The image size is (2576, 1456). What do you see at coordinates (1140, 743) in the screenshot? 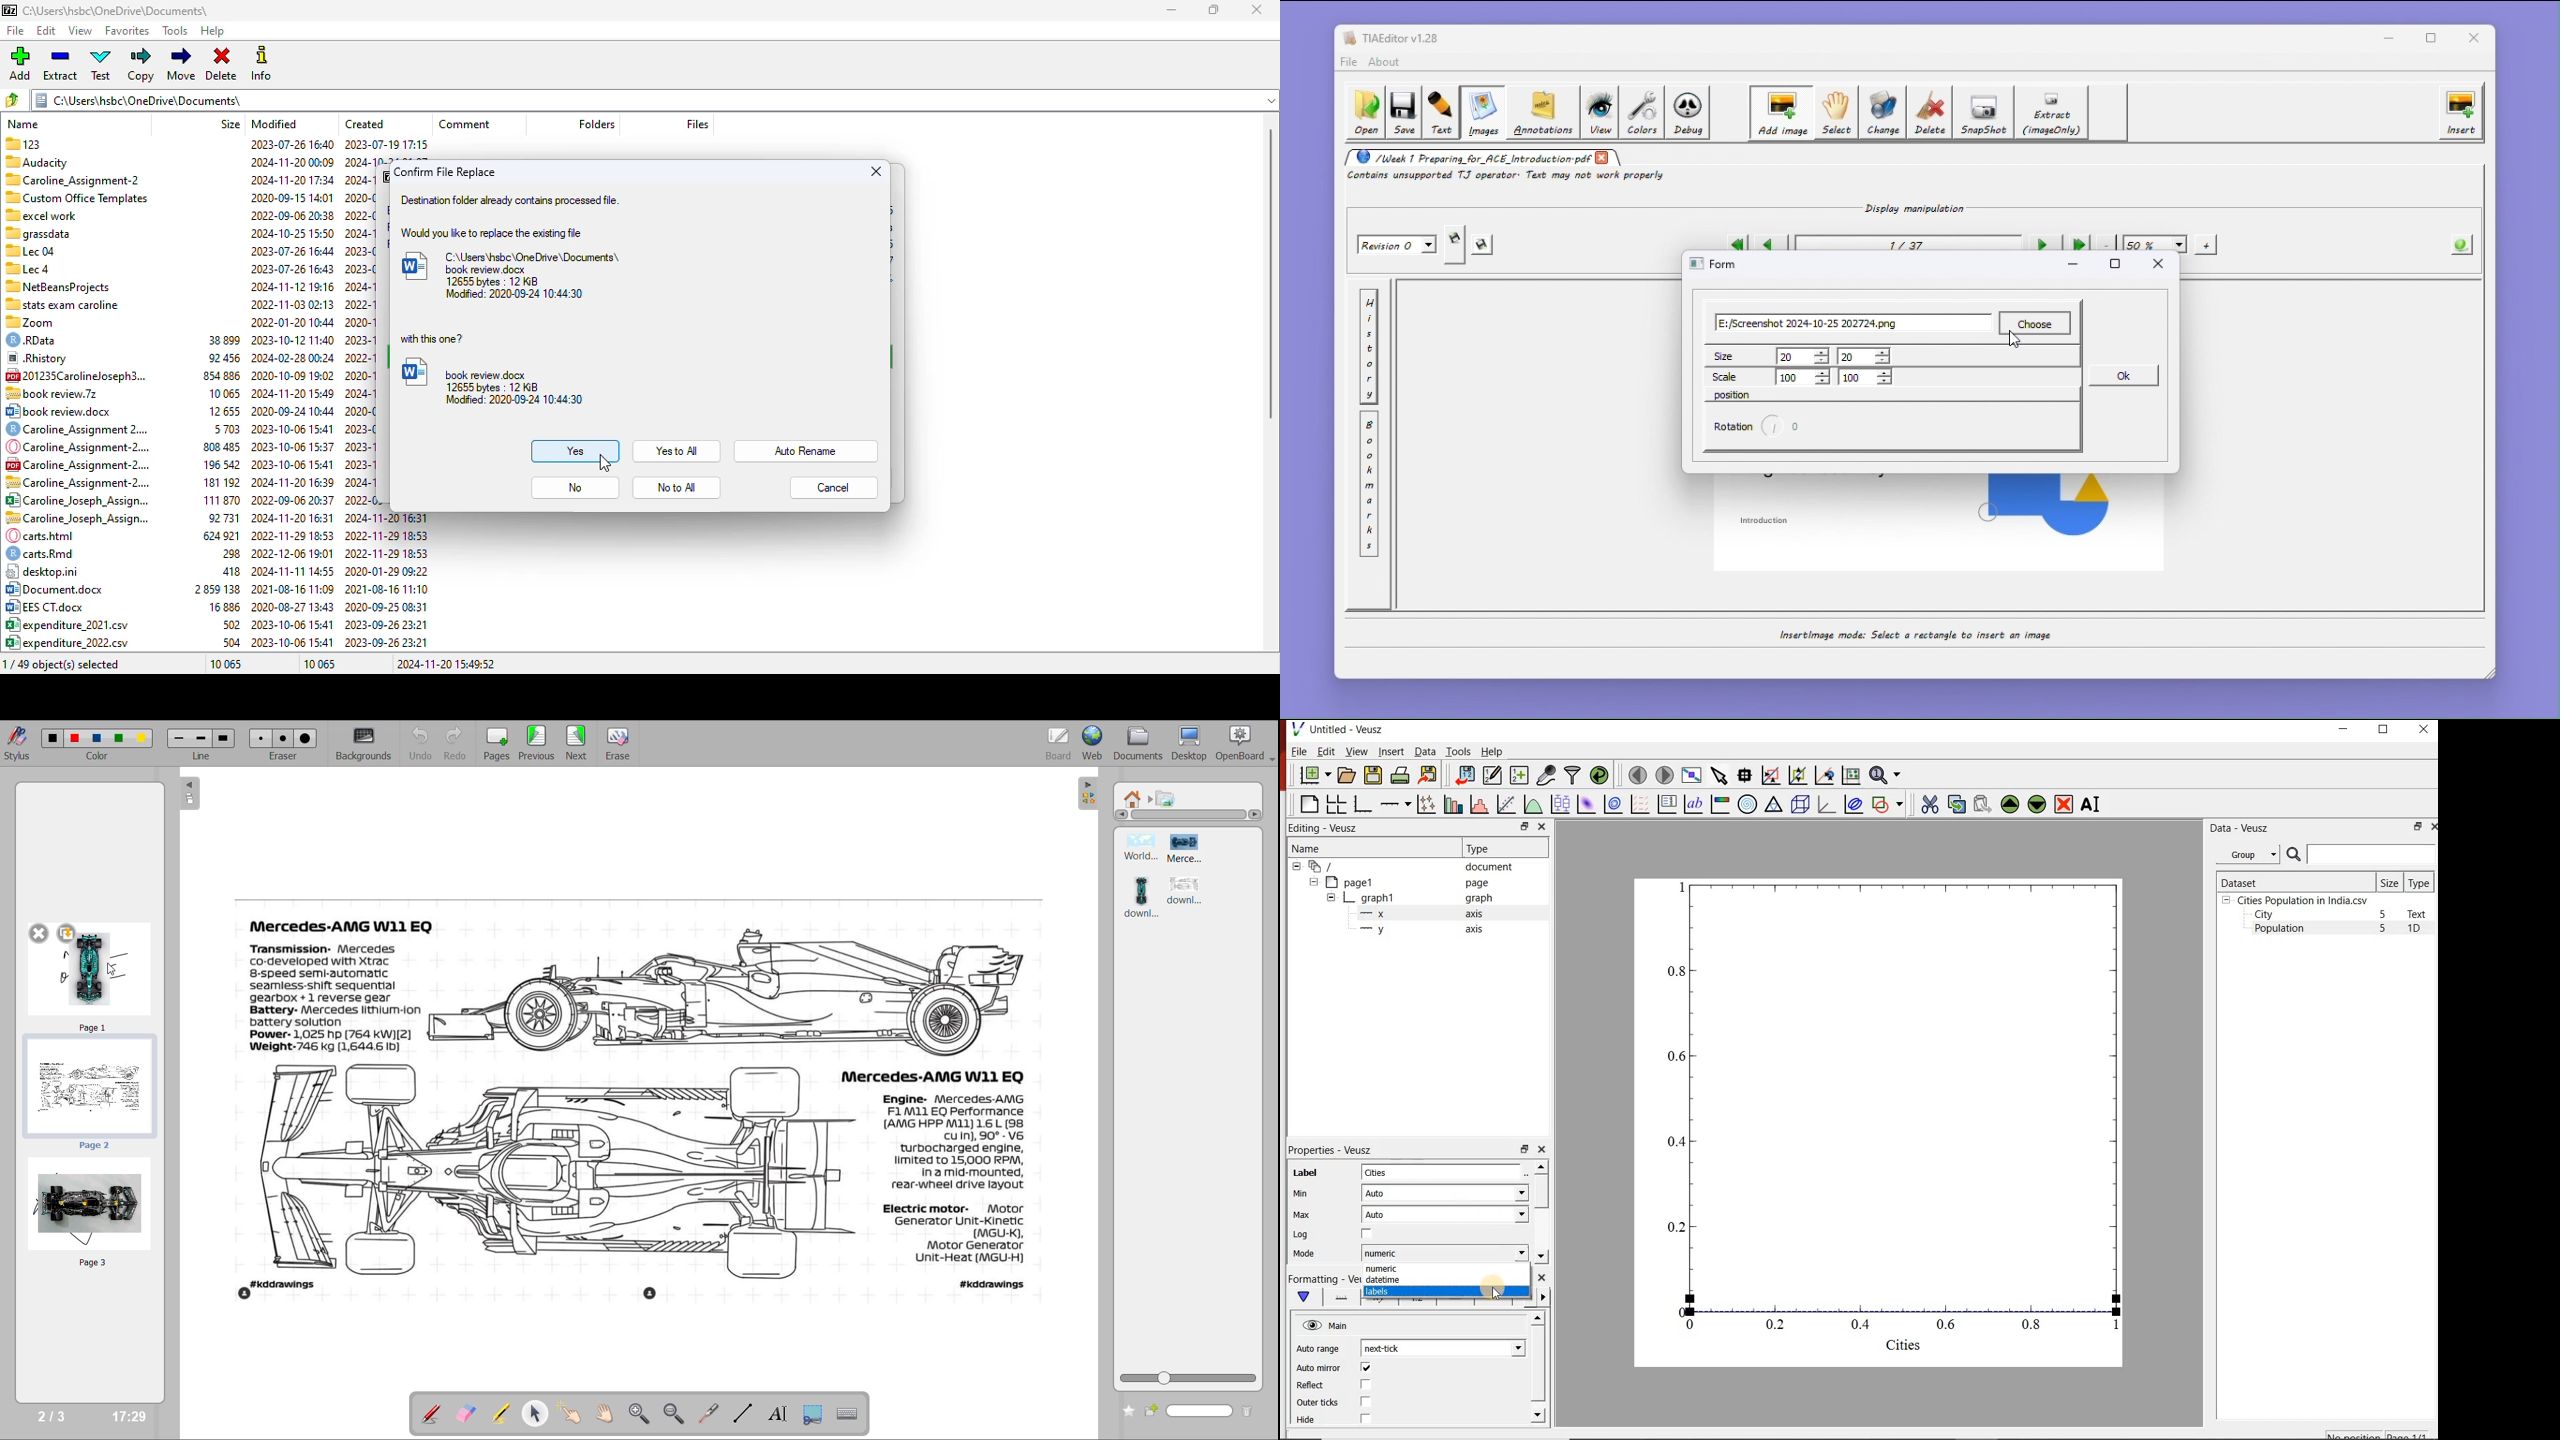
I see `documents` at bounding box center [1140, 743].